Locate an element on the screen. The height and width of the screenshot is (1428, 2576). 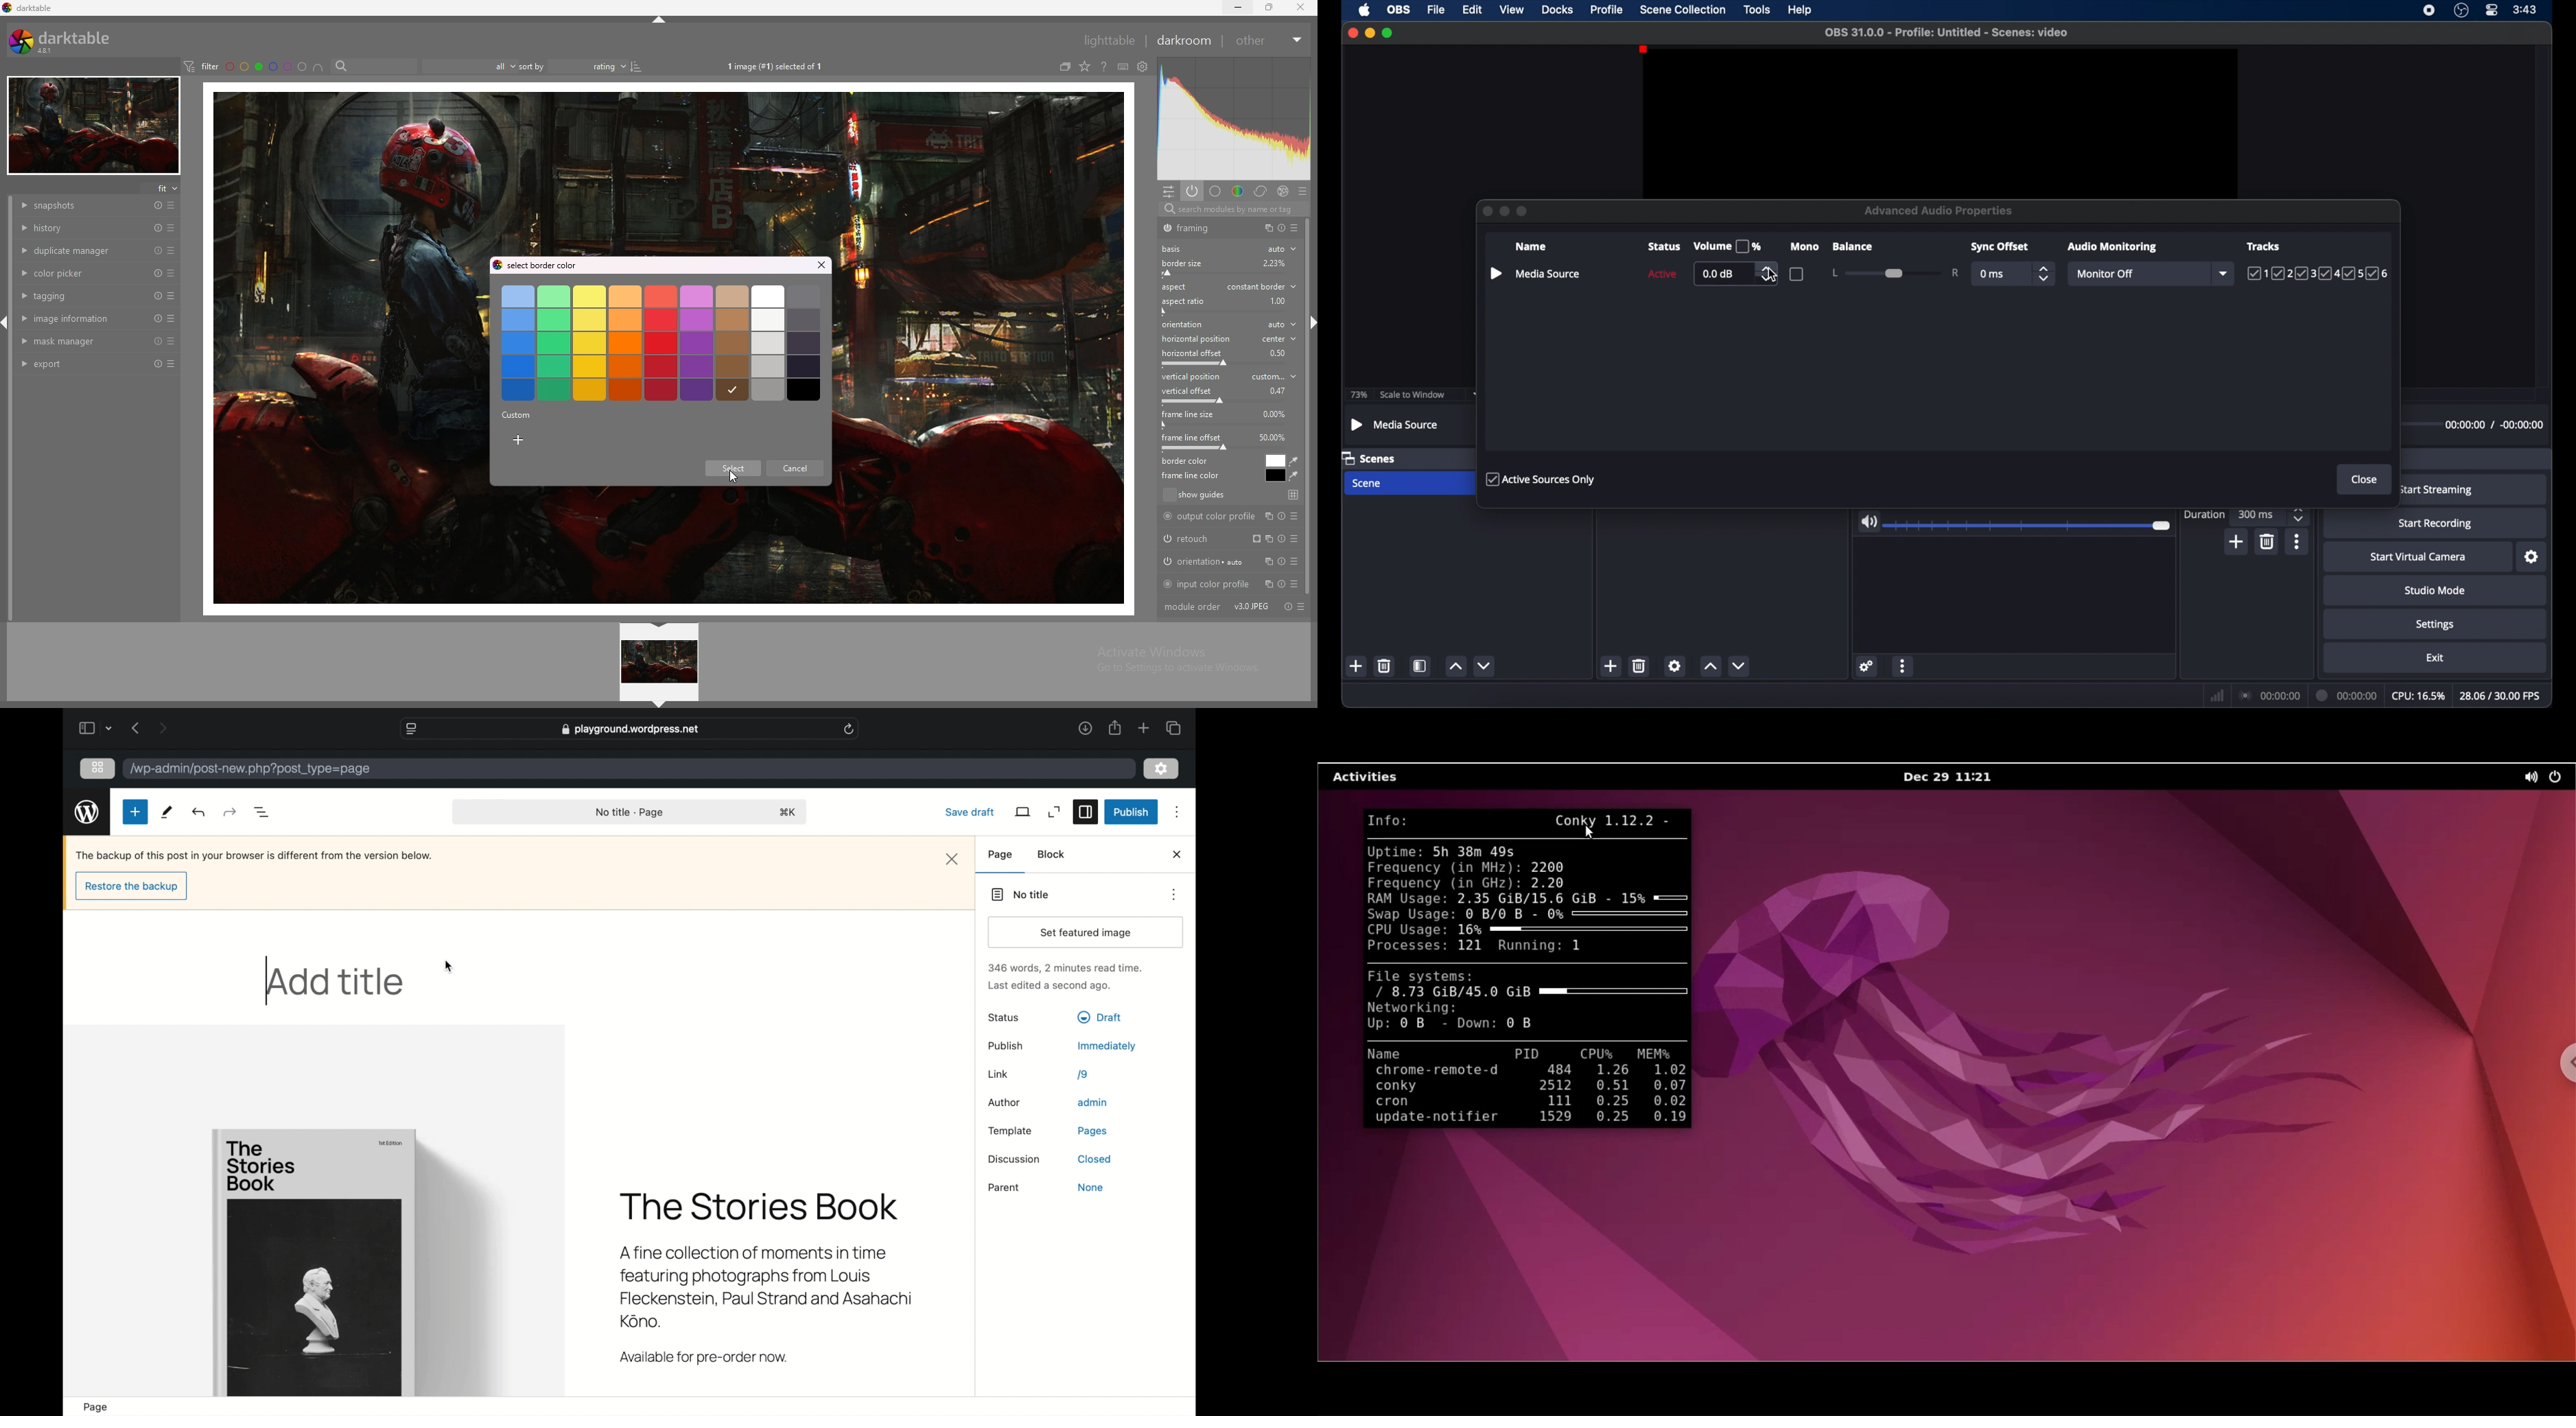
close is located at coordinates (1353, 33).